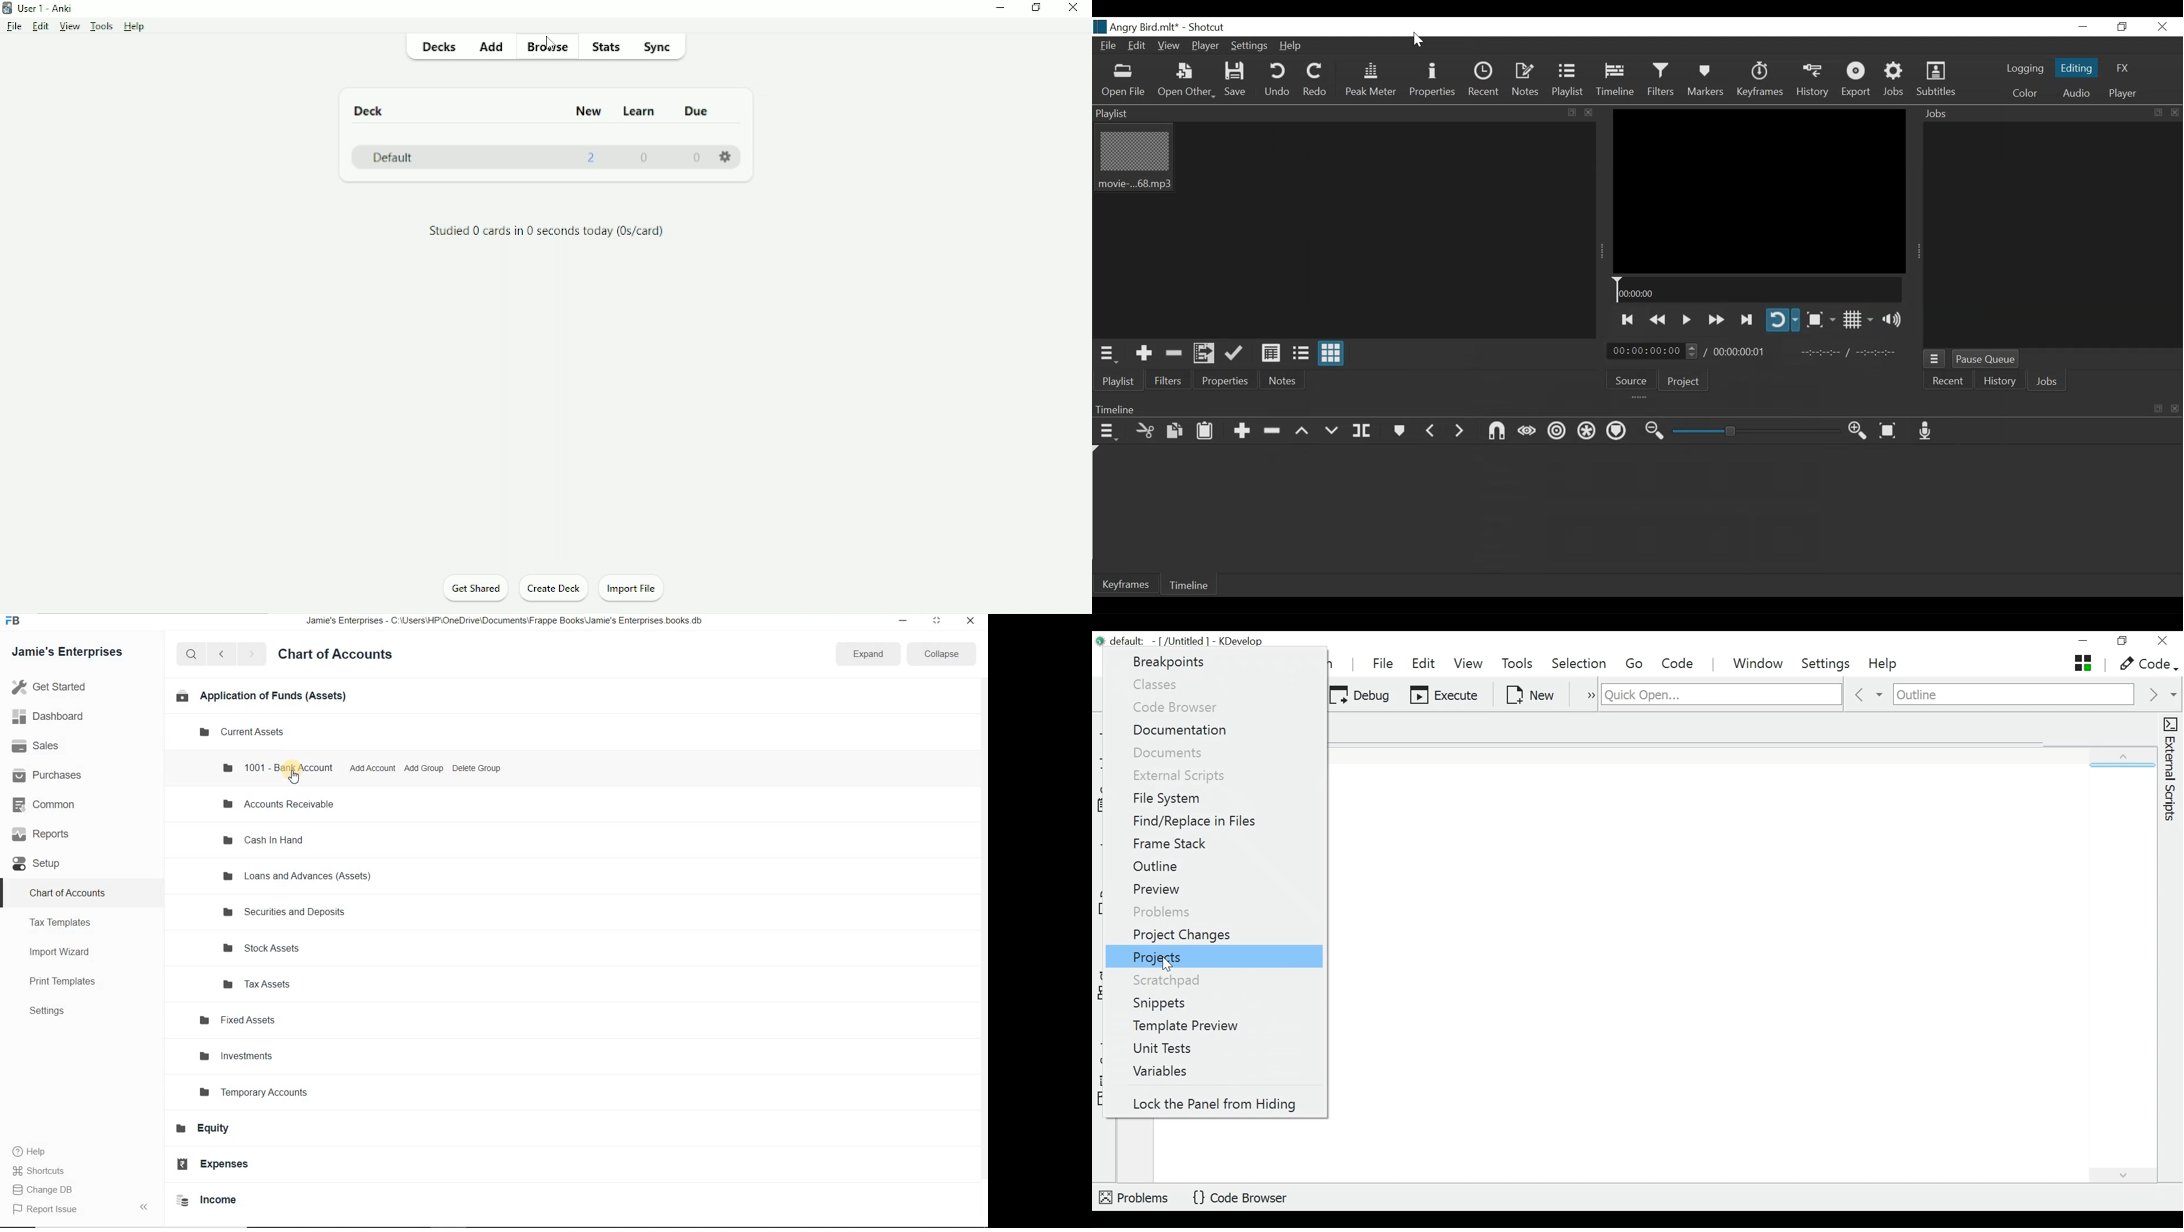  What do you see at coordinates (299, 877) in the screenshot?
I see `Loans and Advances (Assets)` at bounding box center [299, 877].